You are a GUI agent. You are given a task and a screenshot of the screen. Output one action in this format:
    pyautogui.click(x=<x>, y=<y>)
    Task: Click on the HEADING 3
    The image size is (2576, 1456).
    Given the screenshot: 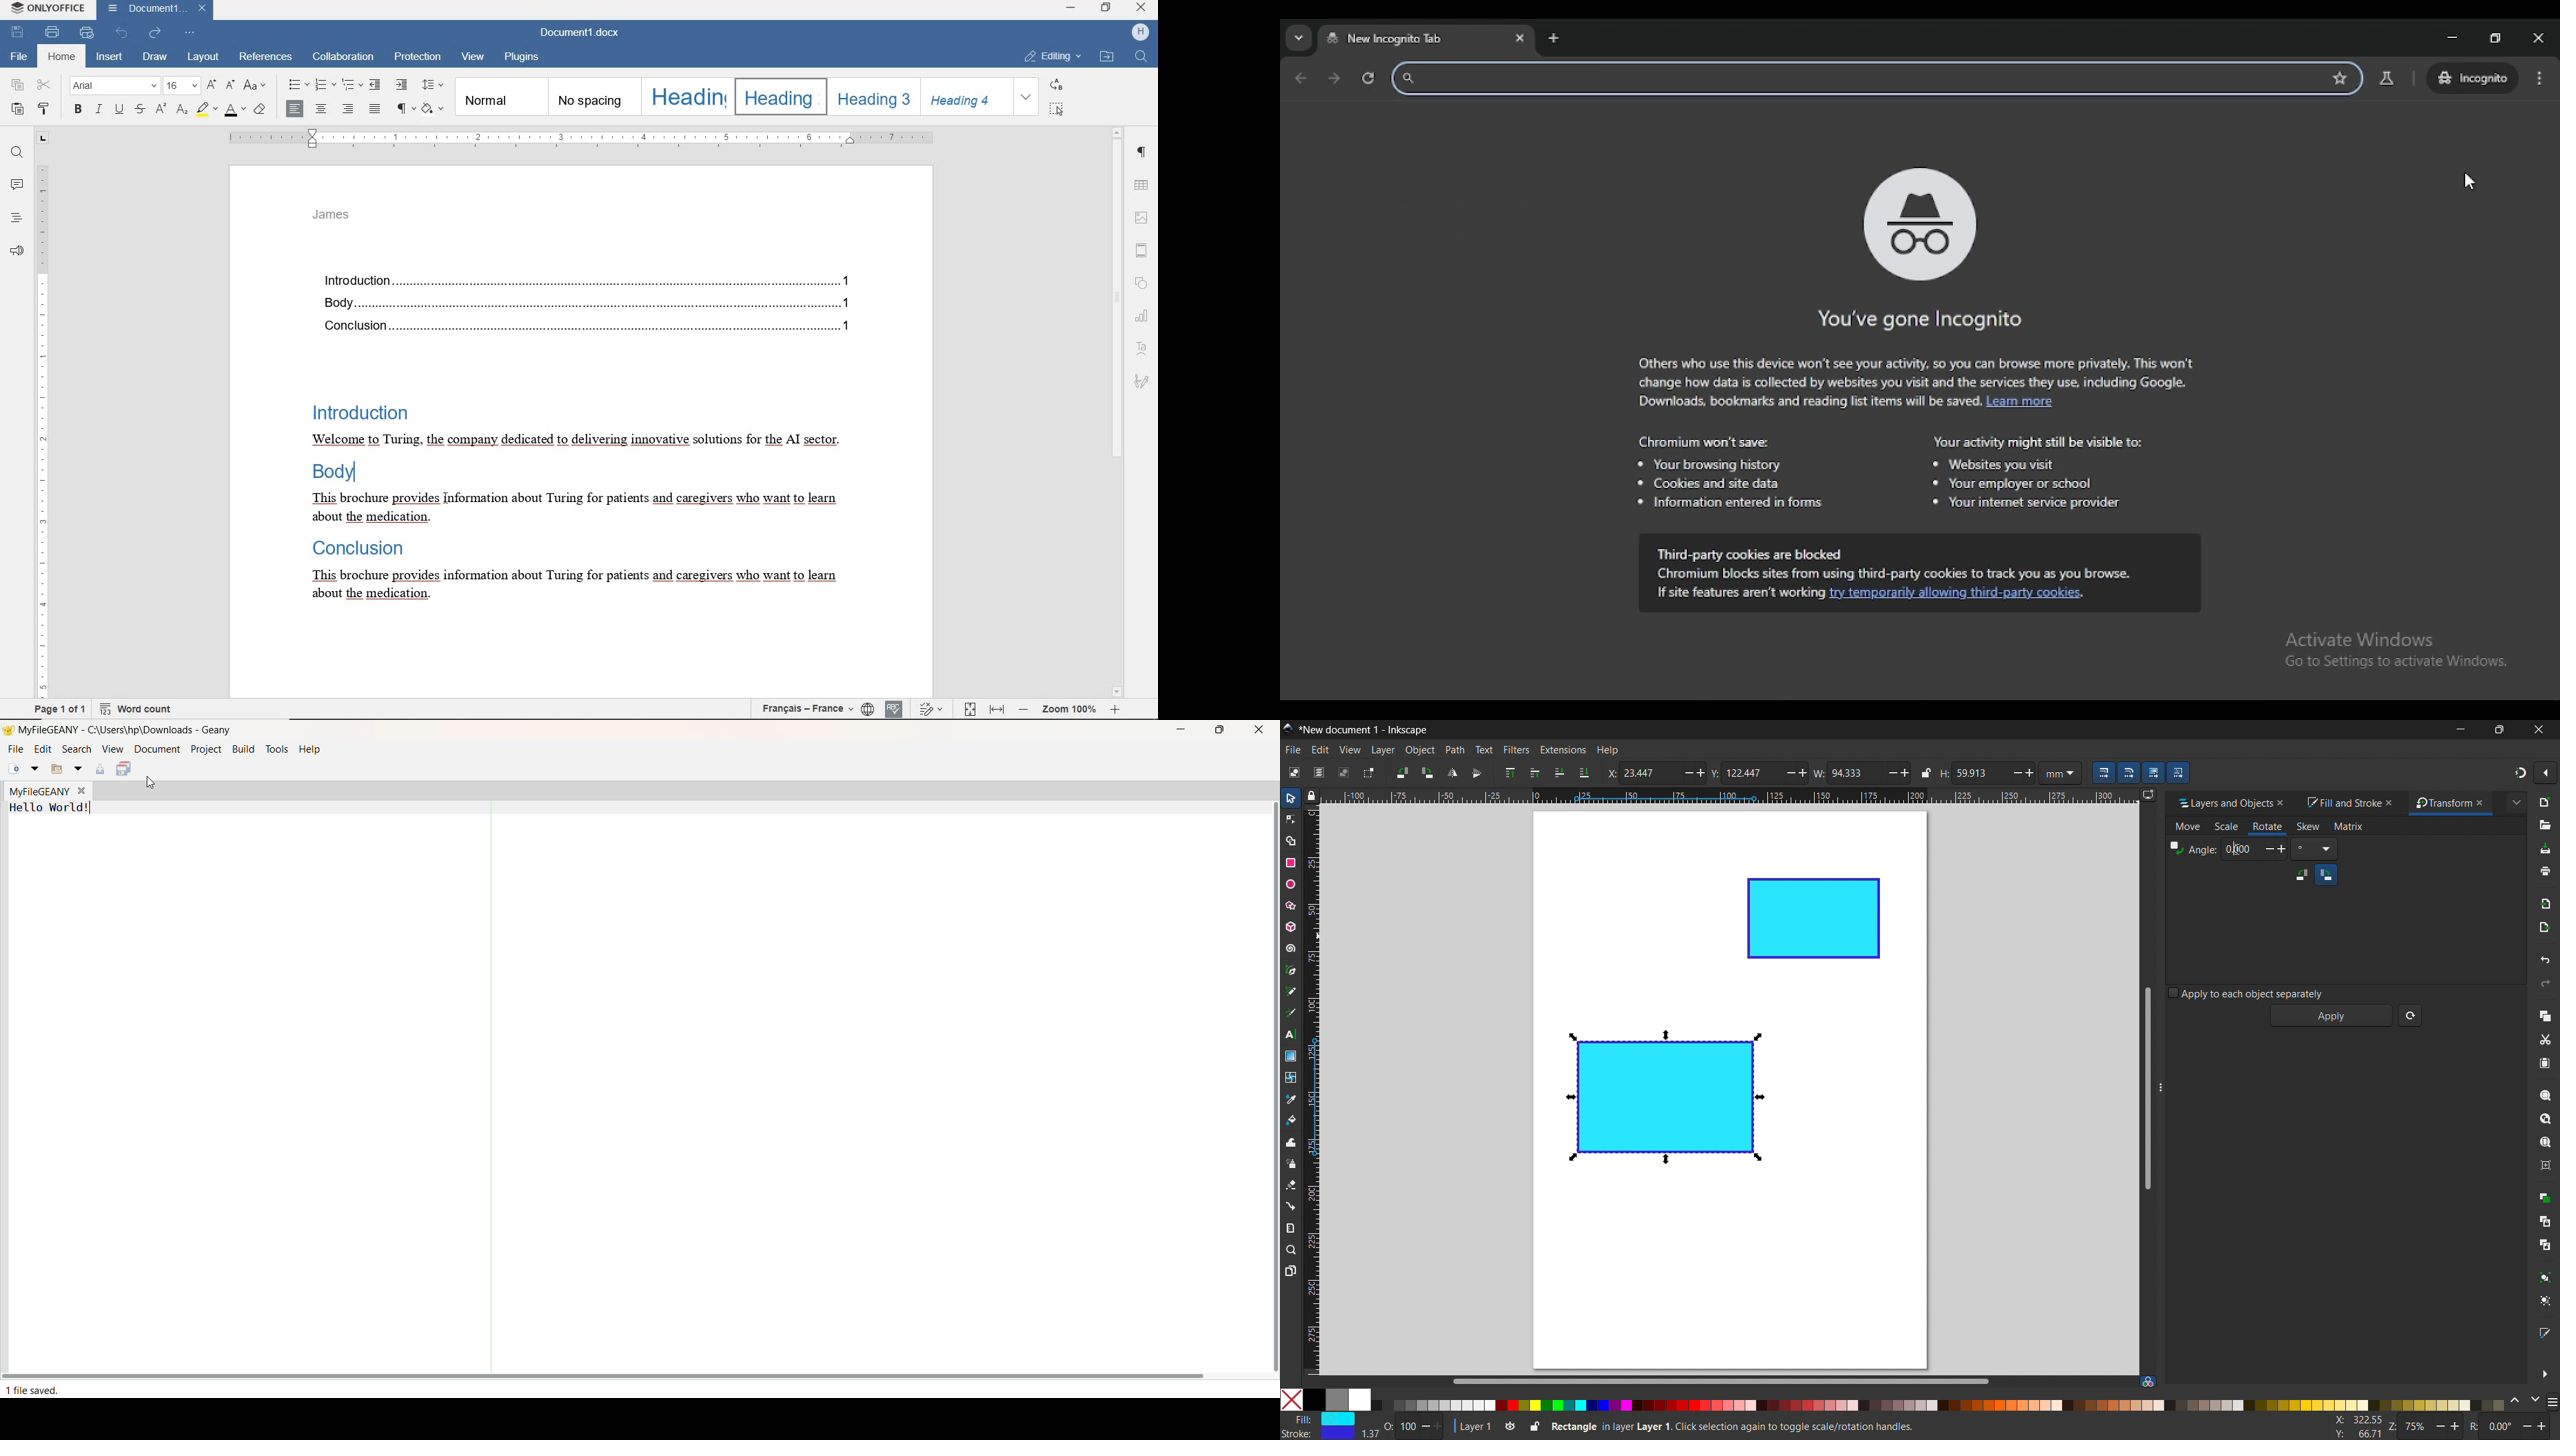 What is the action you would take?
    pyautogui.click(x=872, y=96)
    